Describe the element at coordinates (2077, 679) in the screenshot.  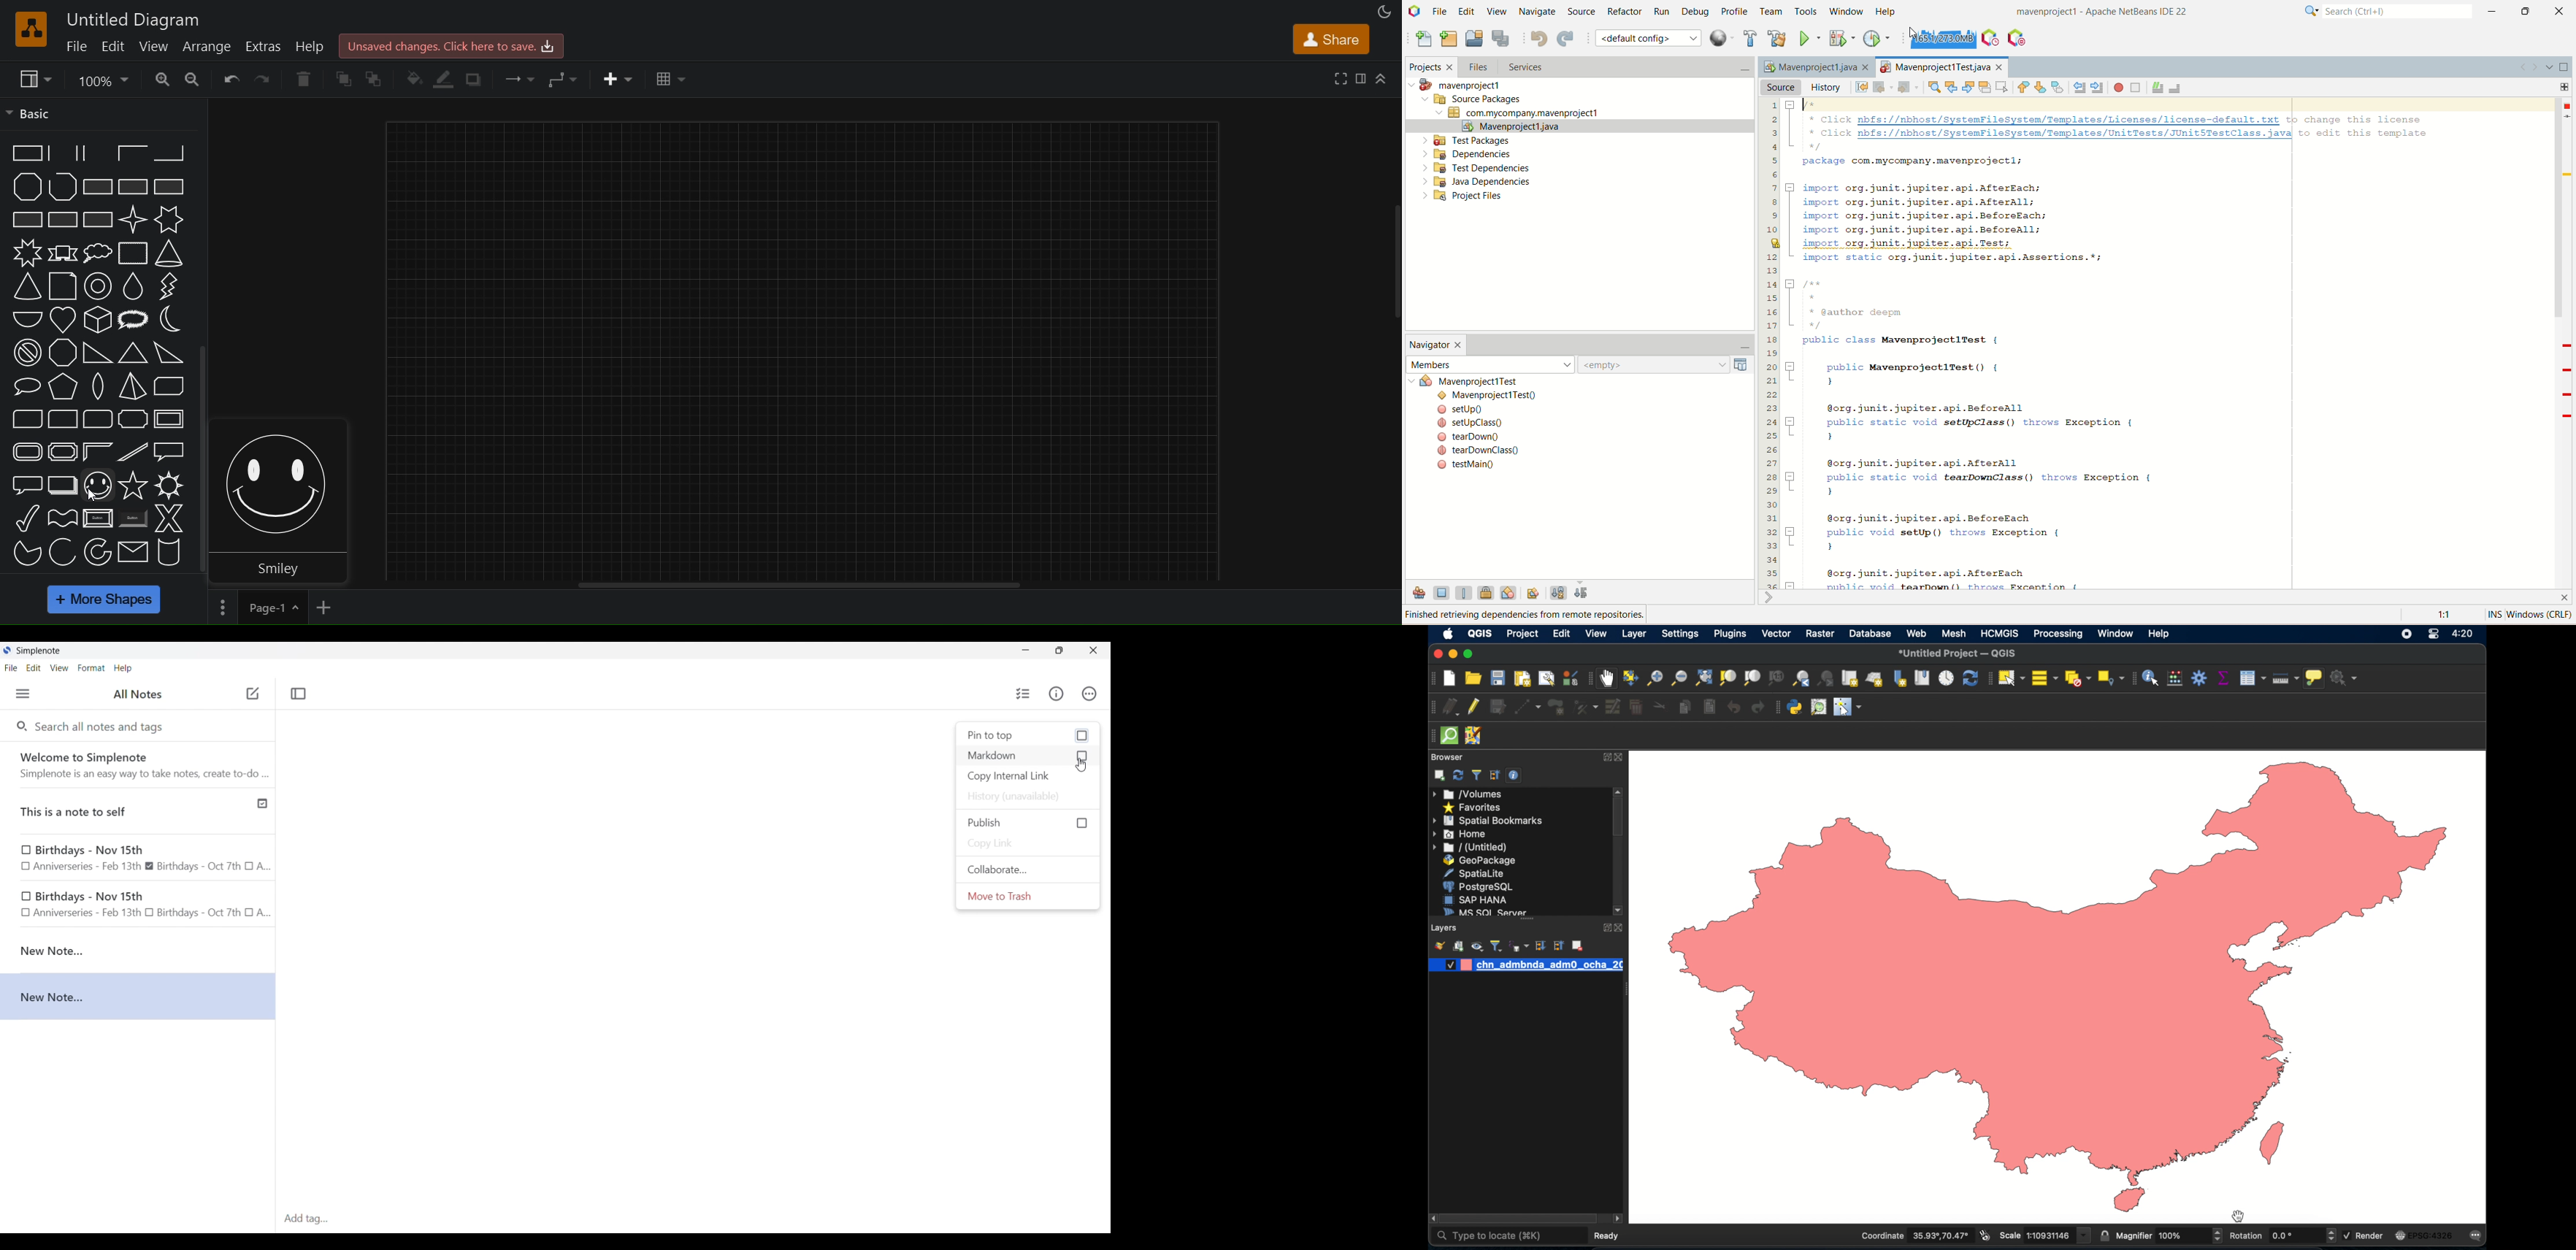
I see `deselect all features` at that location.